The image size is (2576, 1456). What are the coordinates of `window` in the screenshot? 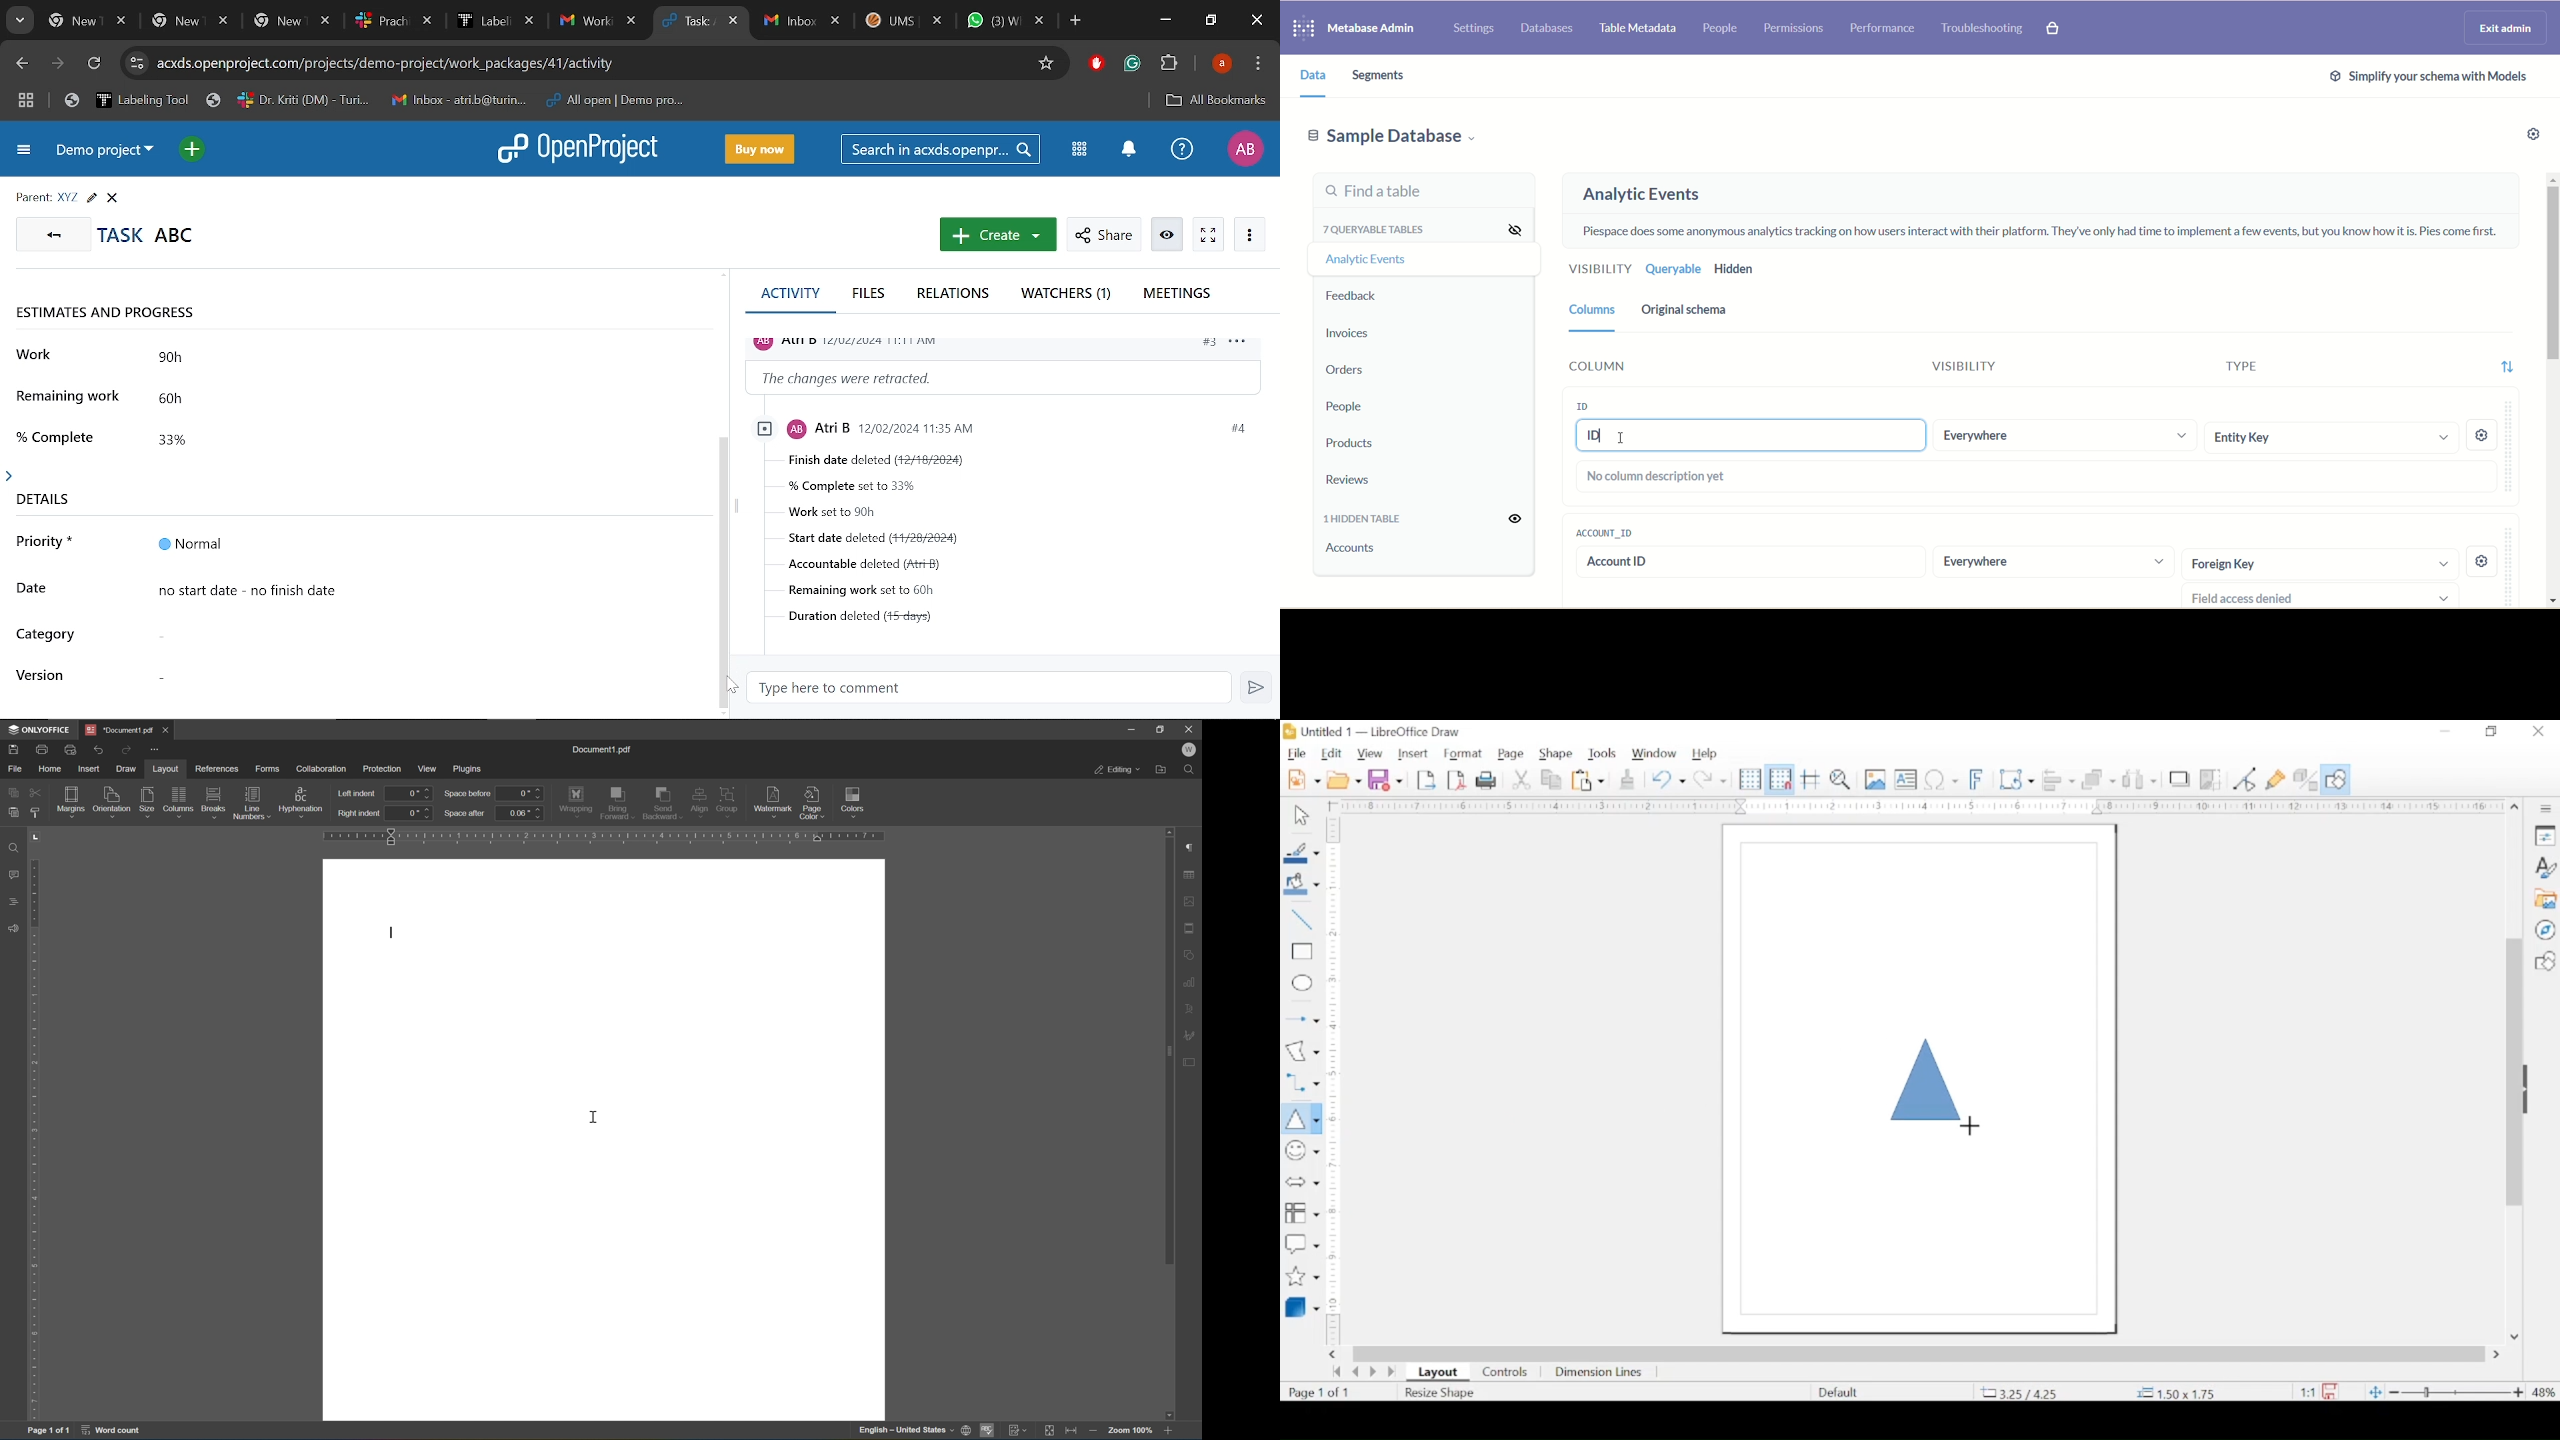 It's located at (1654, 752).